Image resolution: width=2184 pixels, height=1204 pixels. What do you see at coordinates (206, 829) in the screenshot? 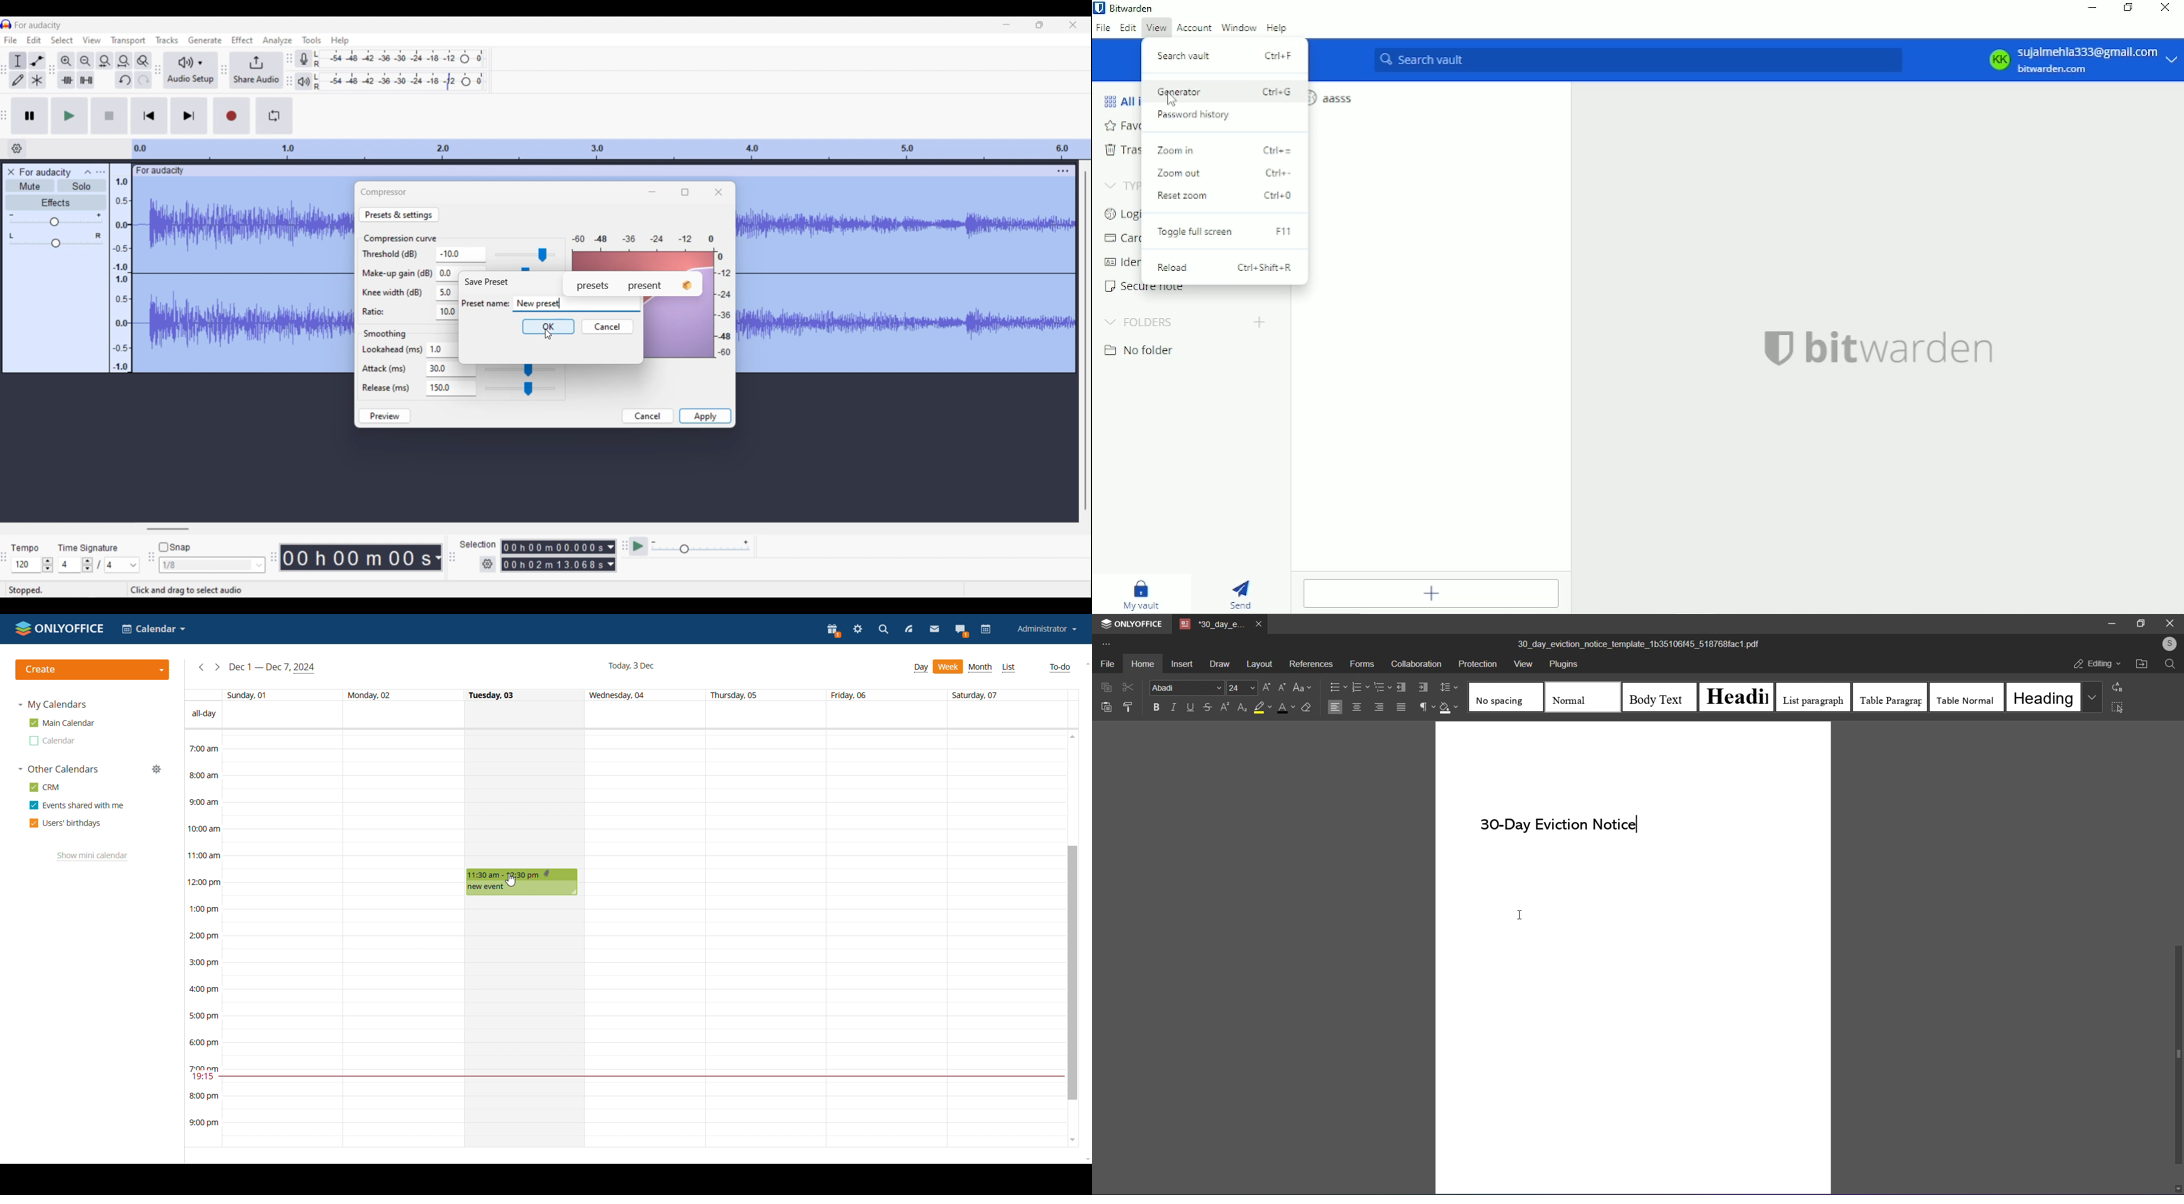
I see `10:00 am` at bounding box center [206, 829].